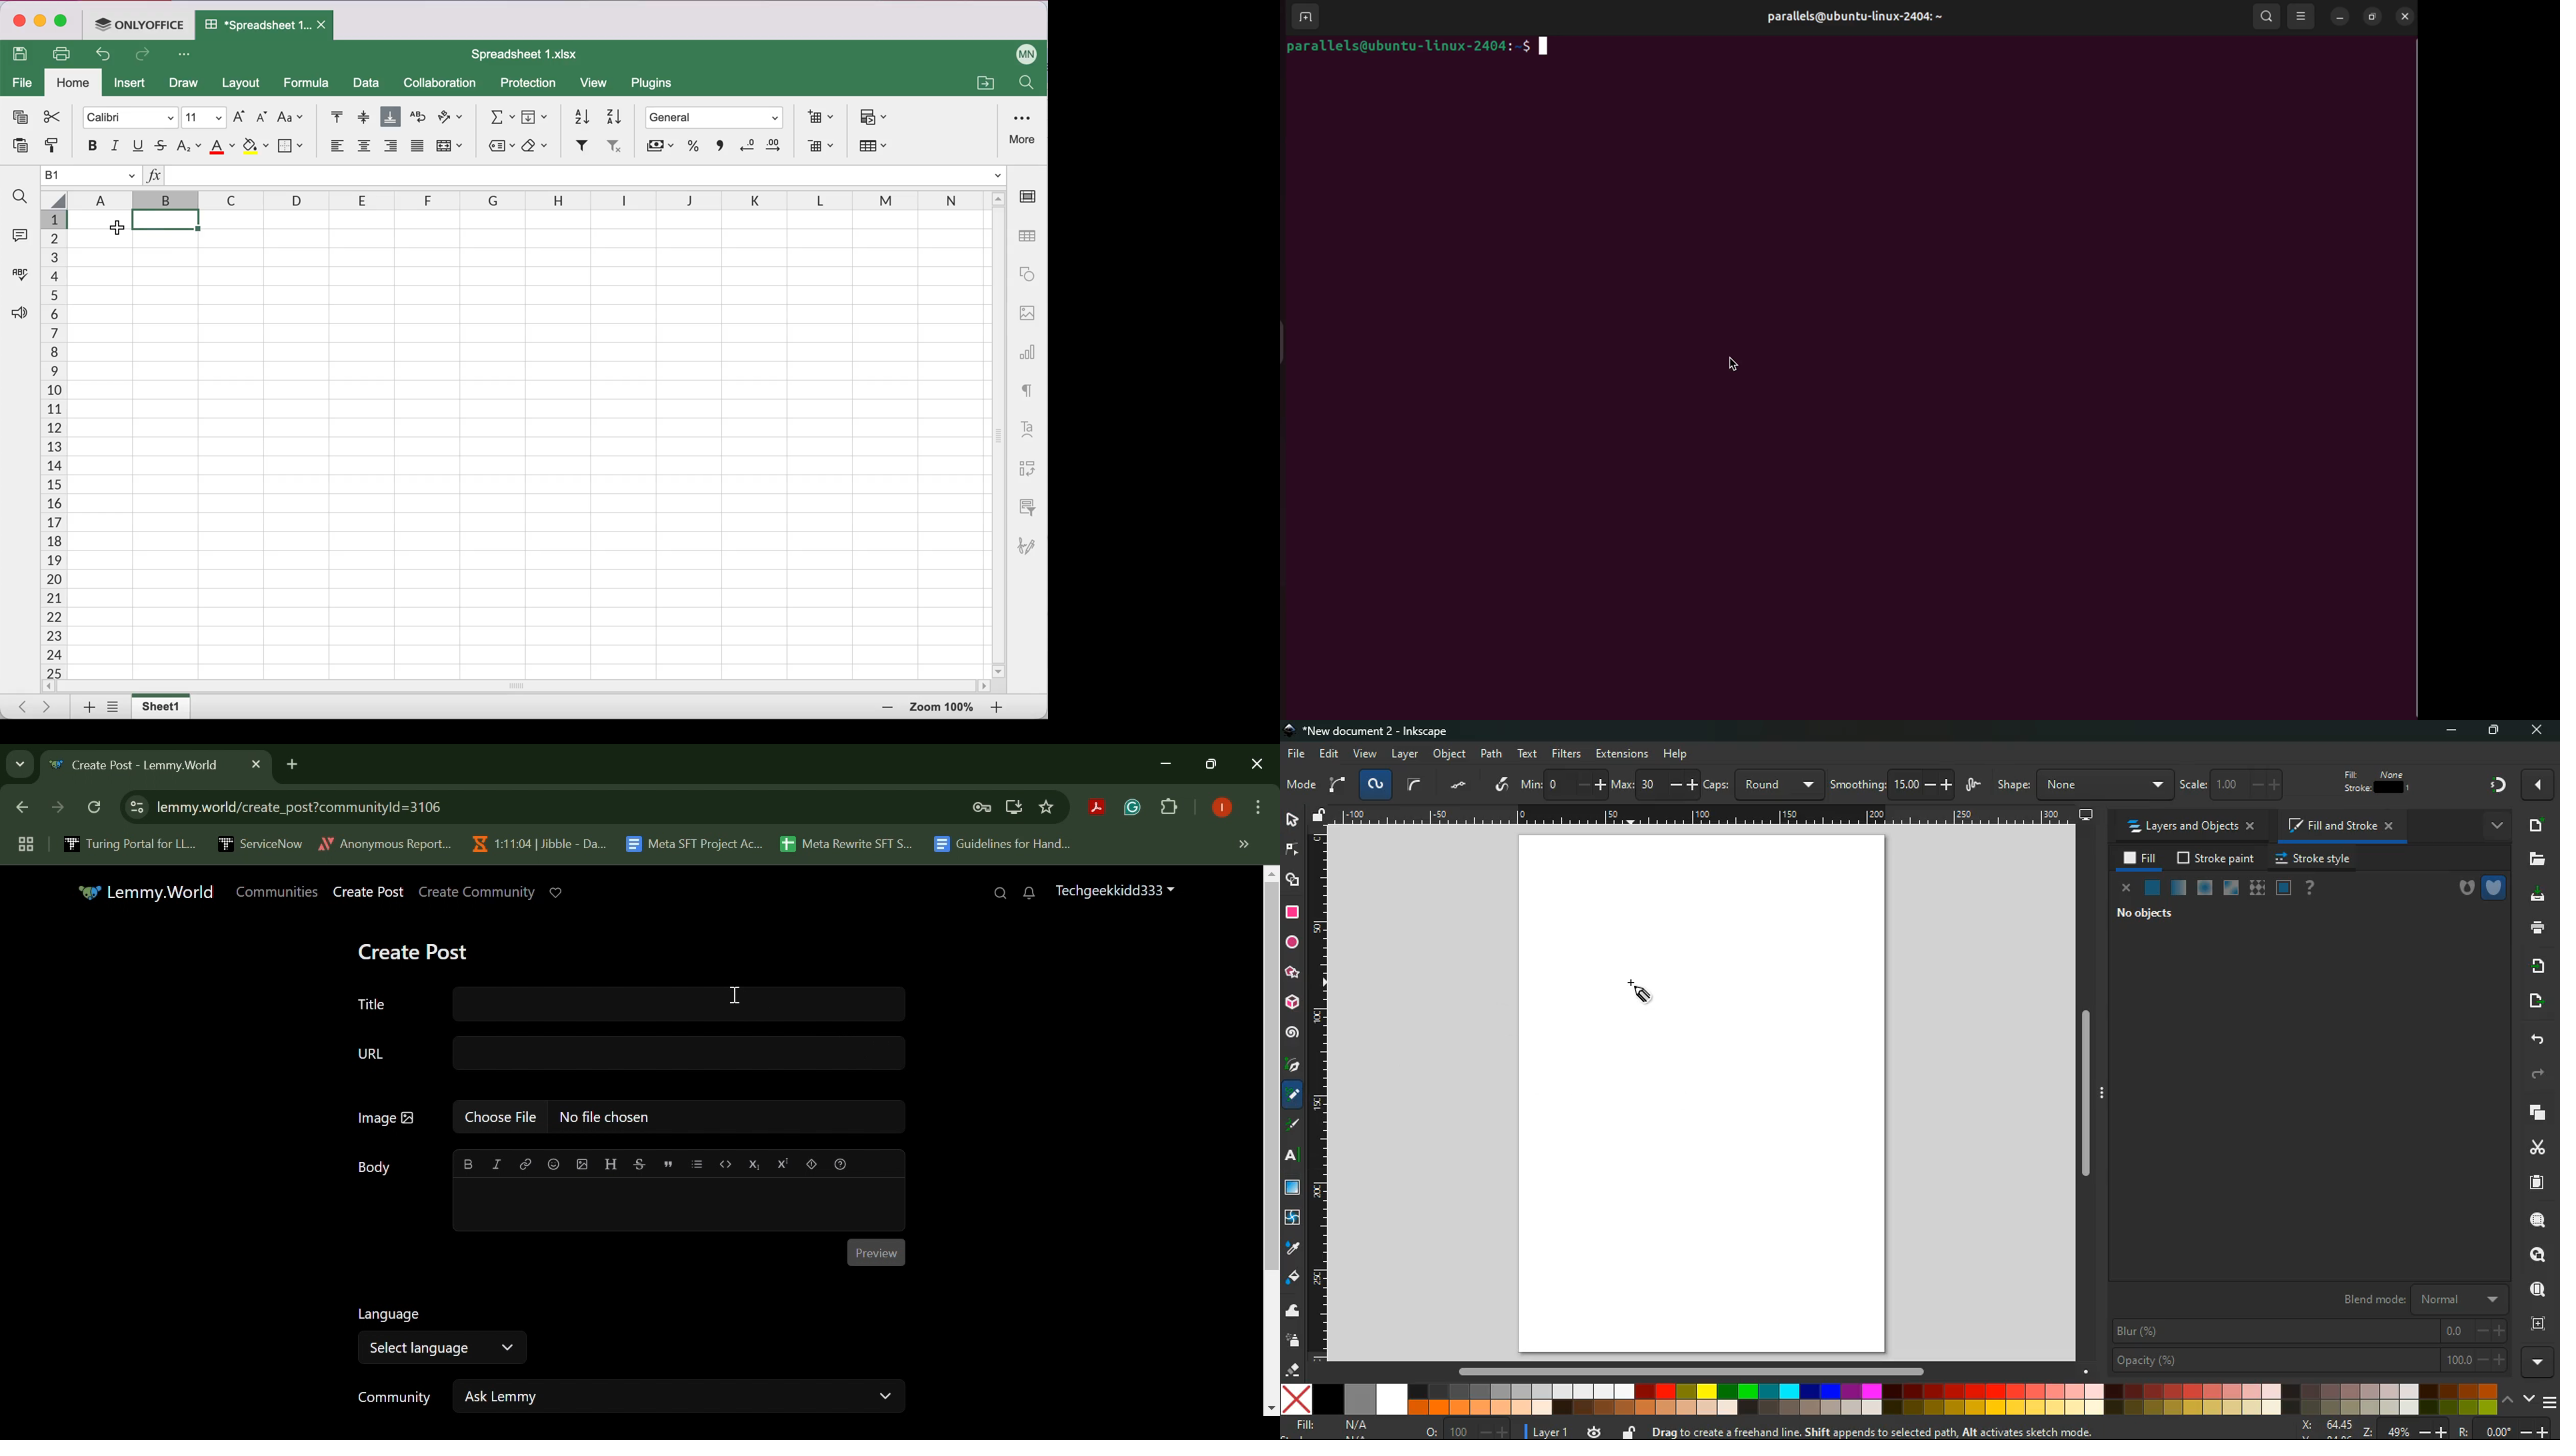 This screenshot has height=1456, width=2576. I want to click on help, so click(2314, 889).